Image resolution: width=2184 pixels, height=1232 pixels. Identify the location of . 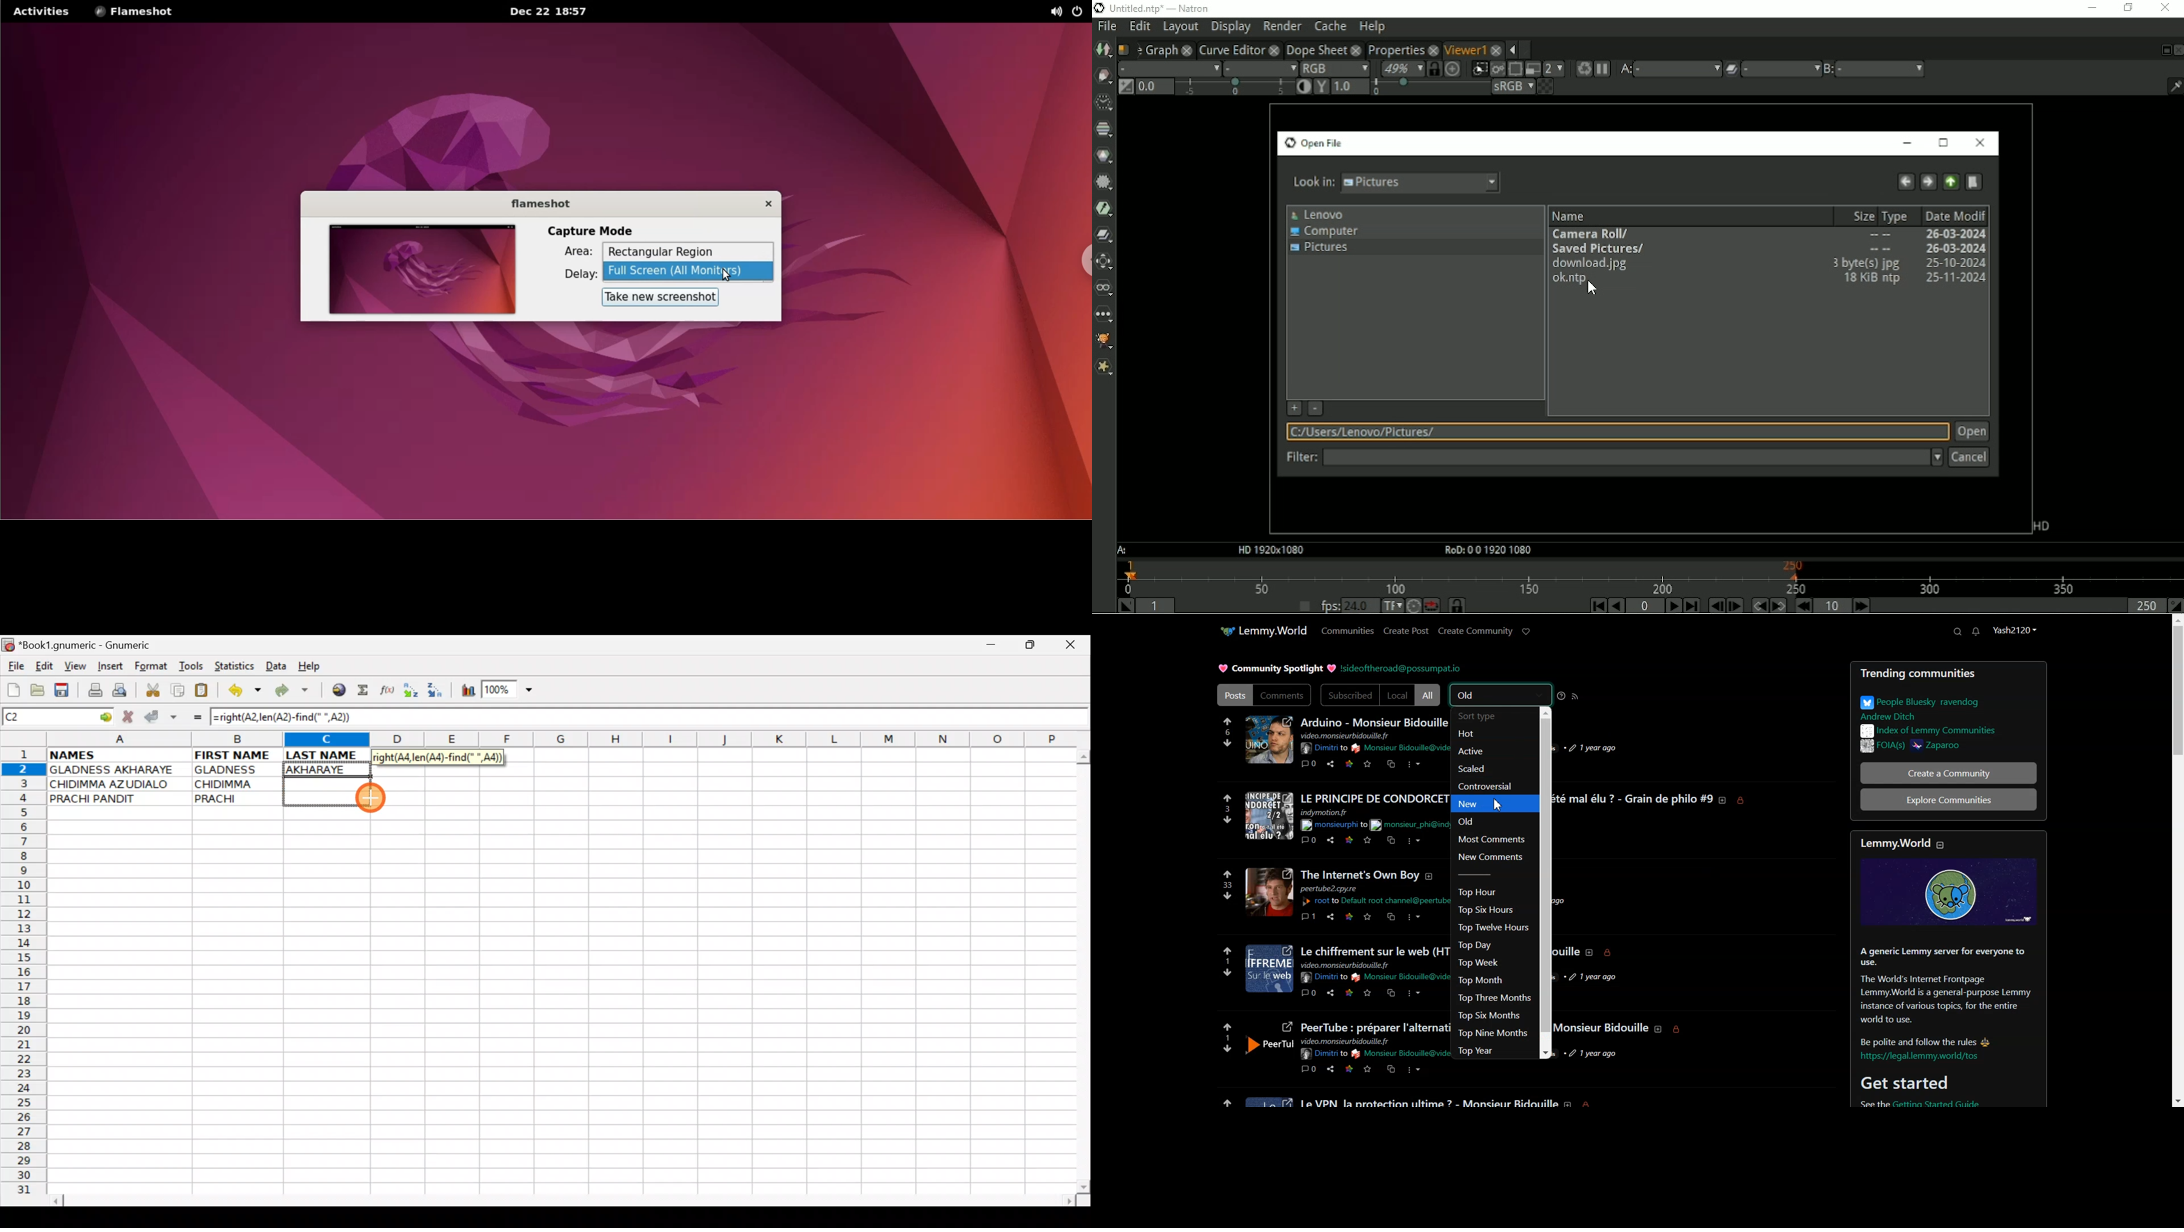
(1349, 1070).